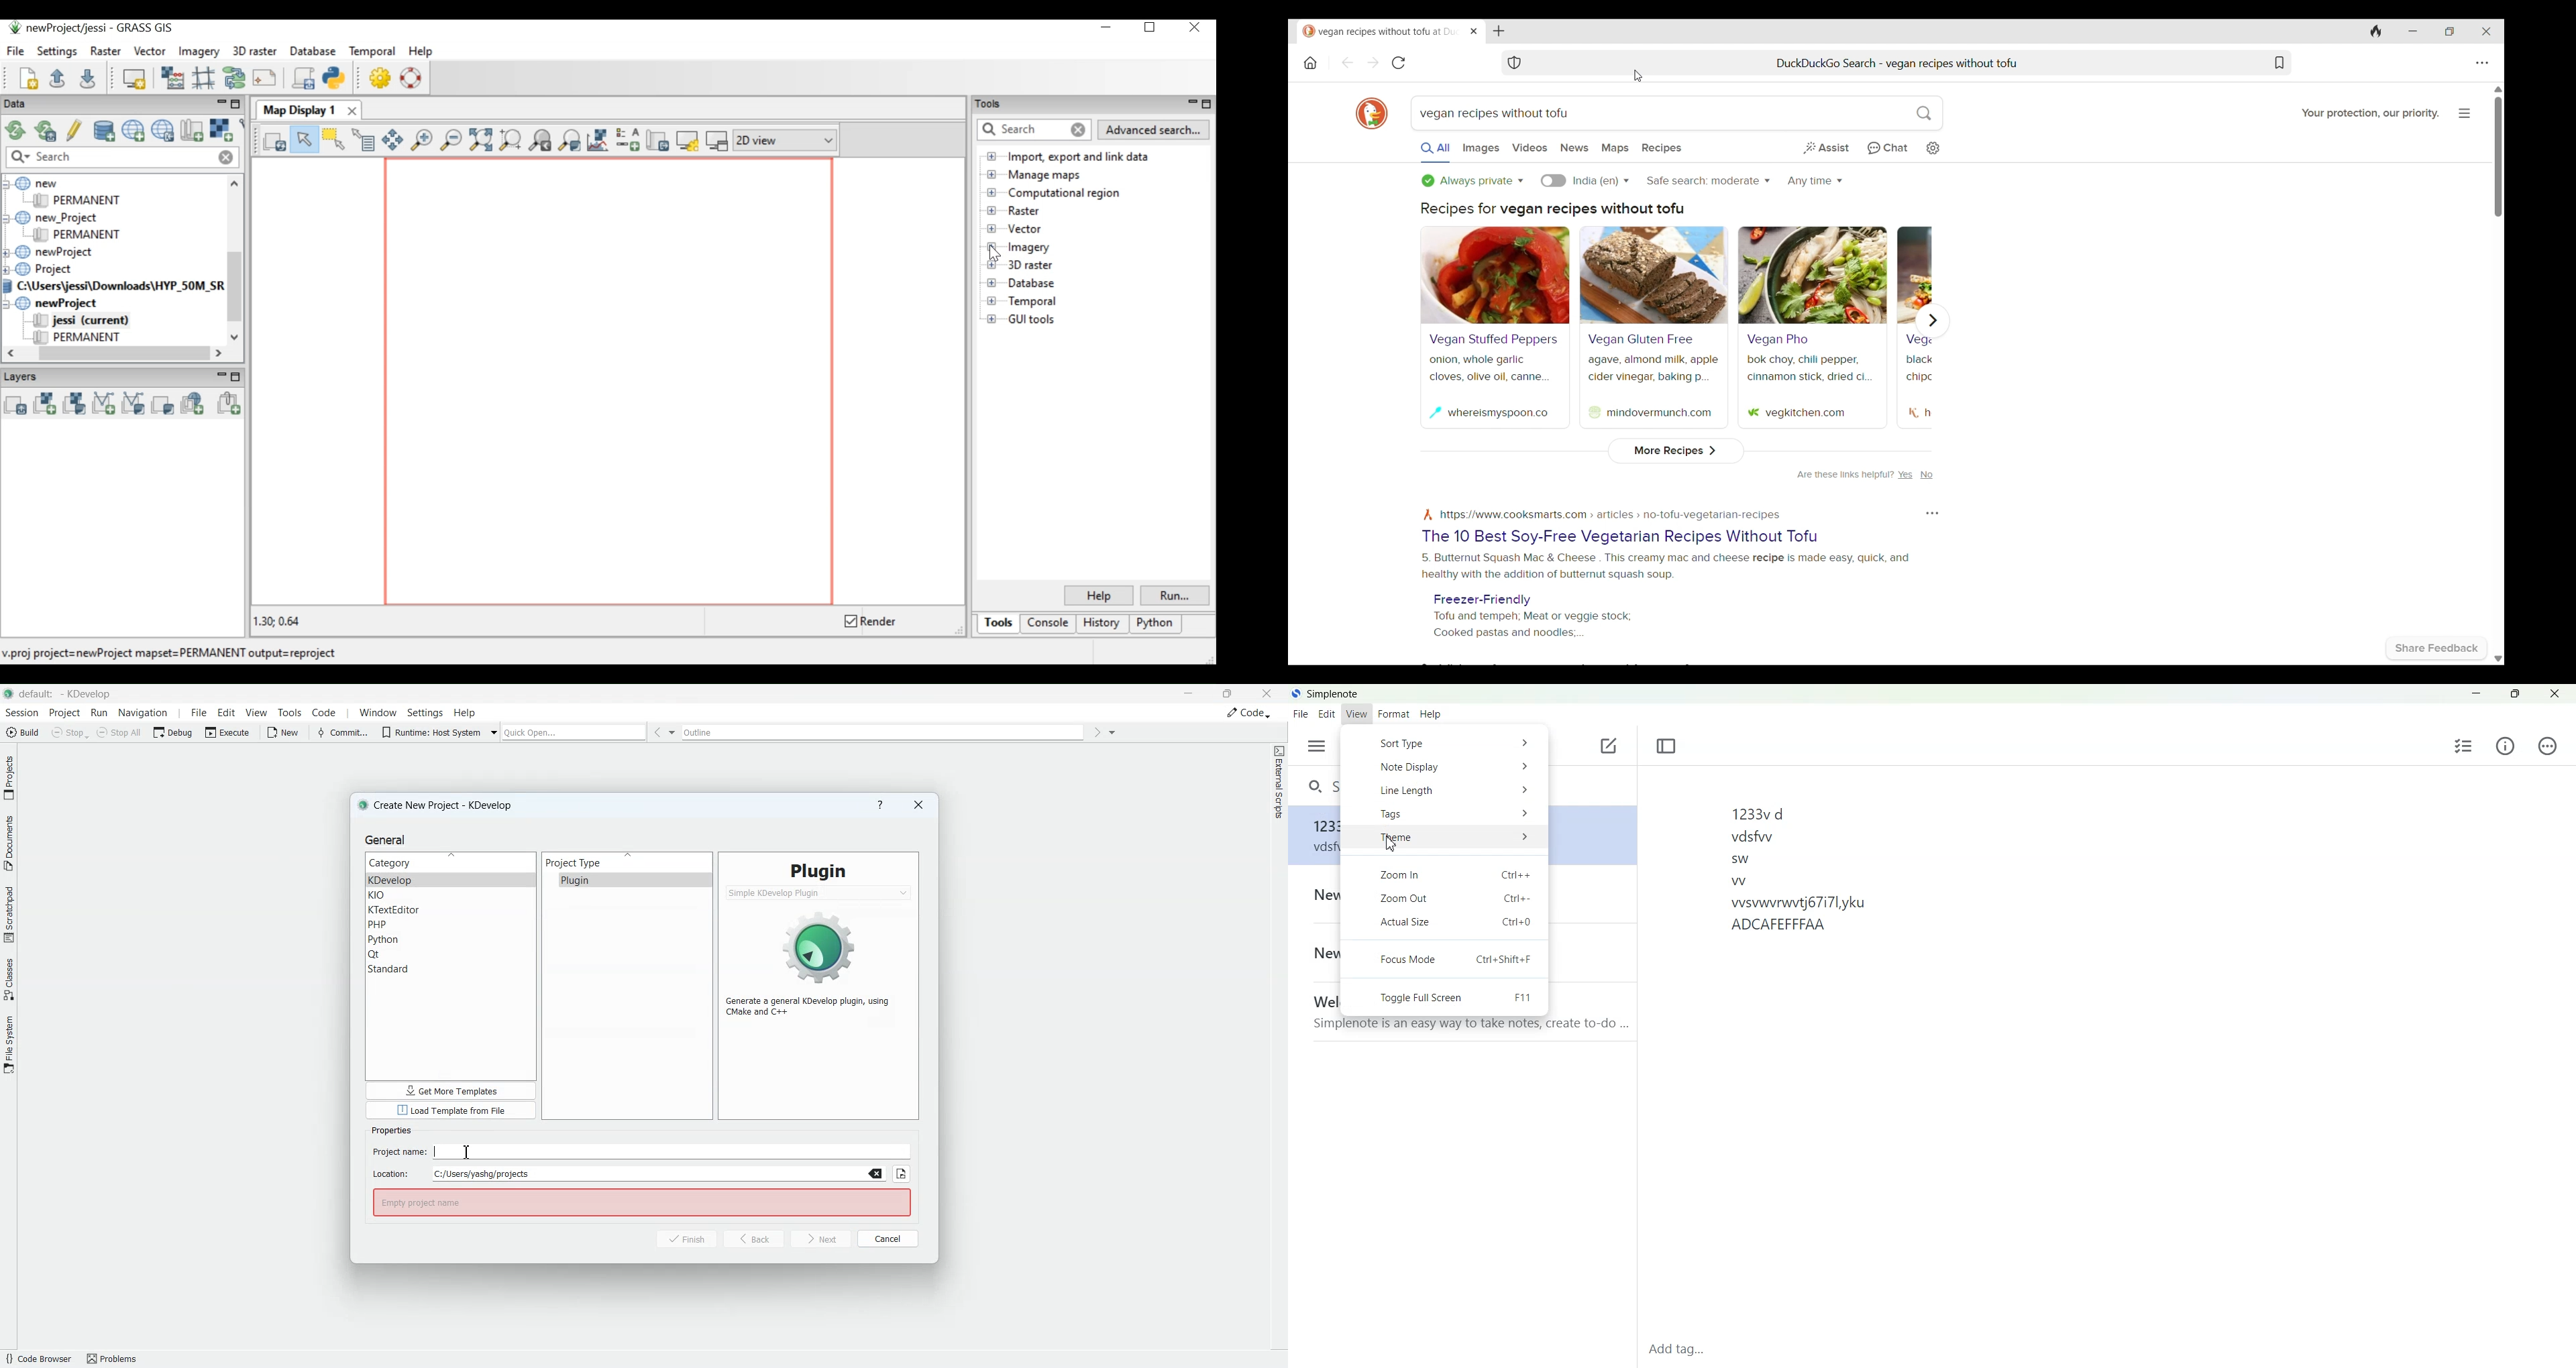 The width and height of the screenshot is (2576, 1372). I want to click on Search videos, so click(1530, 148).